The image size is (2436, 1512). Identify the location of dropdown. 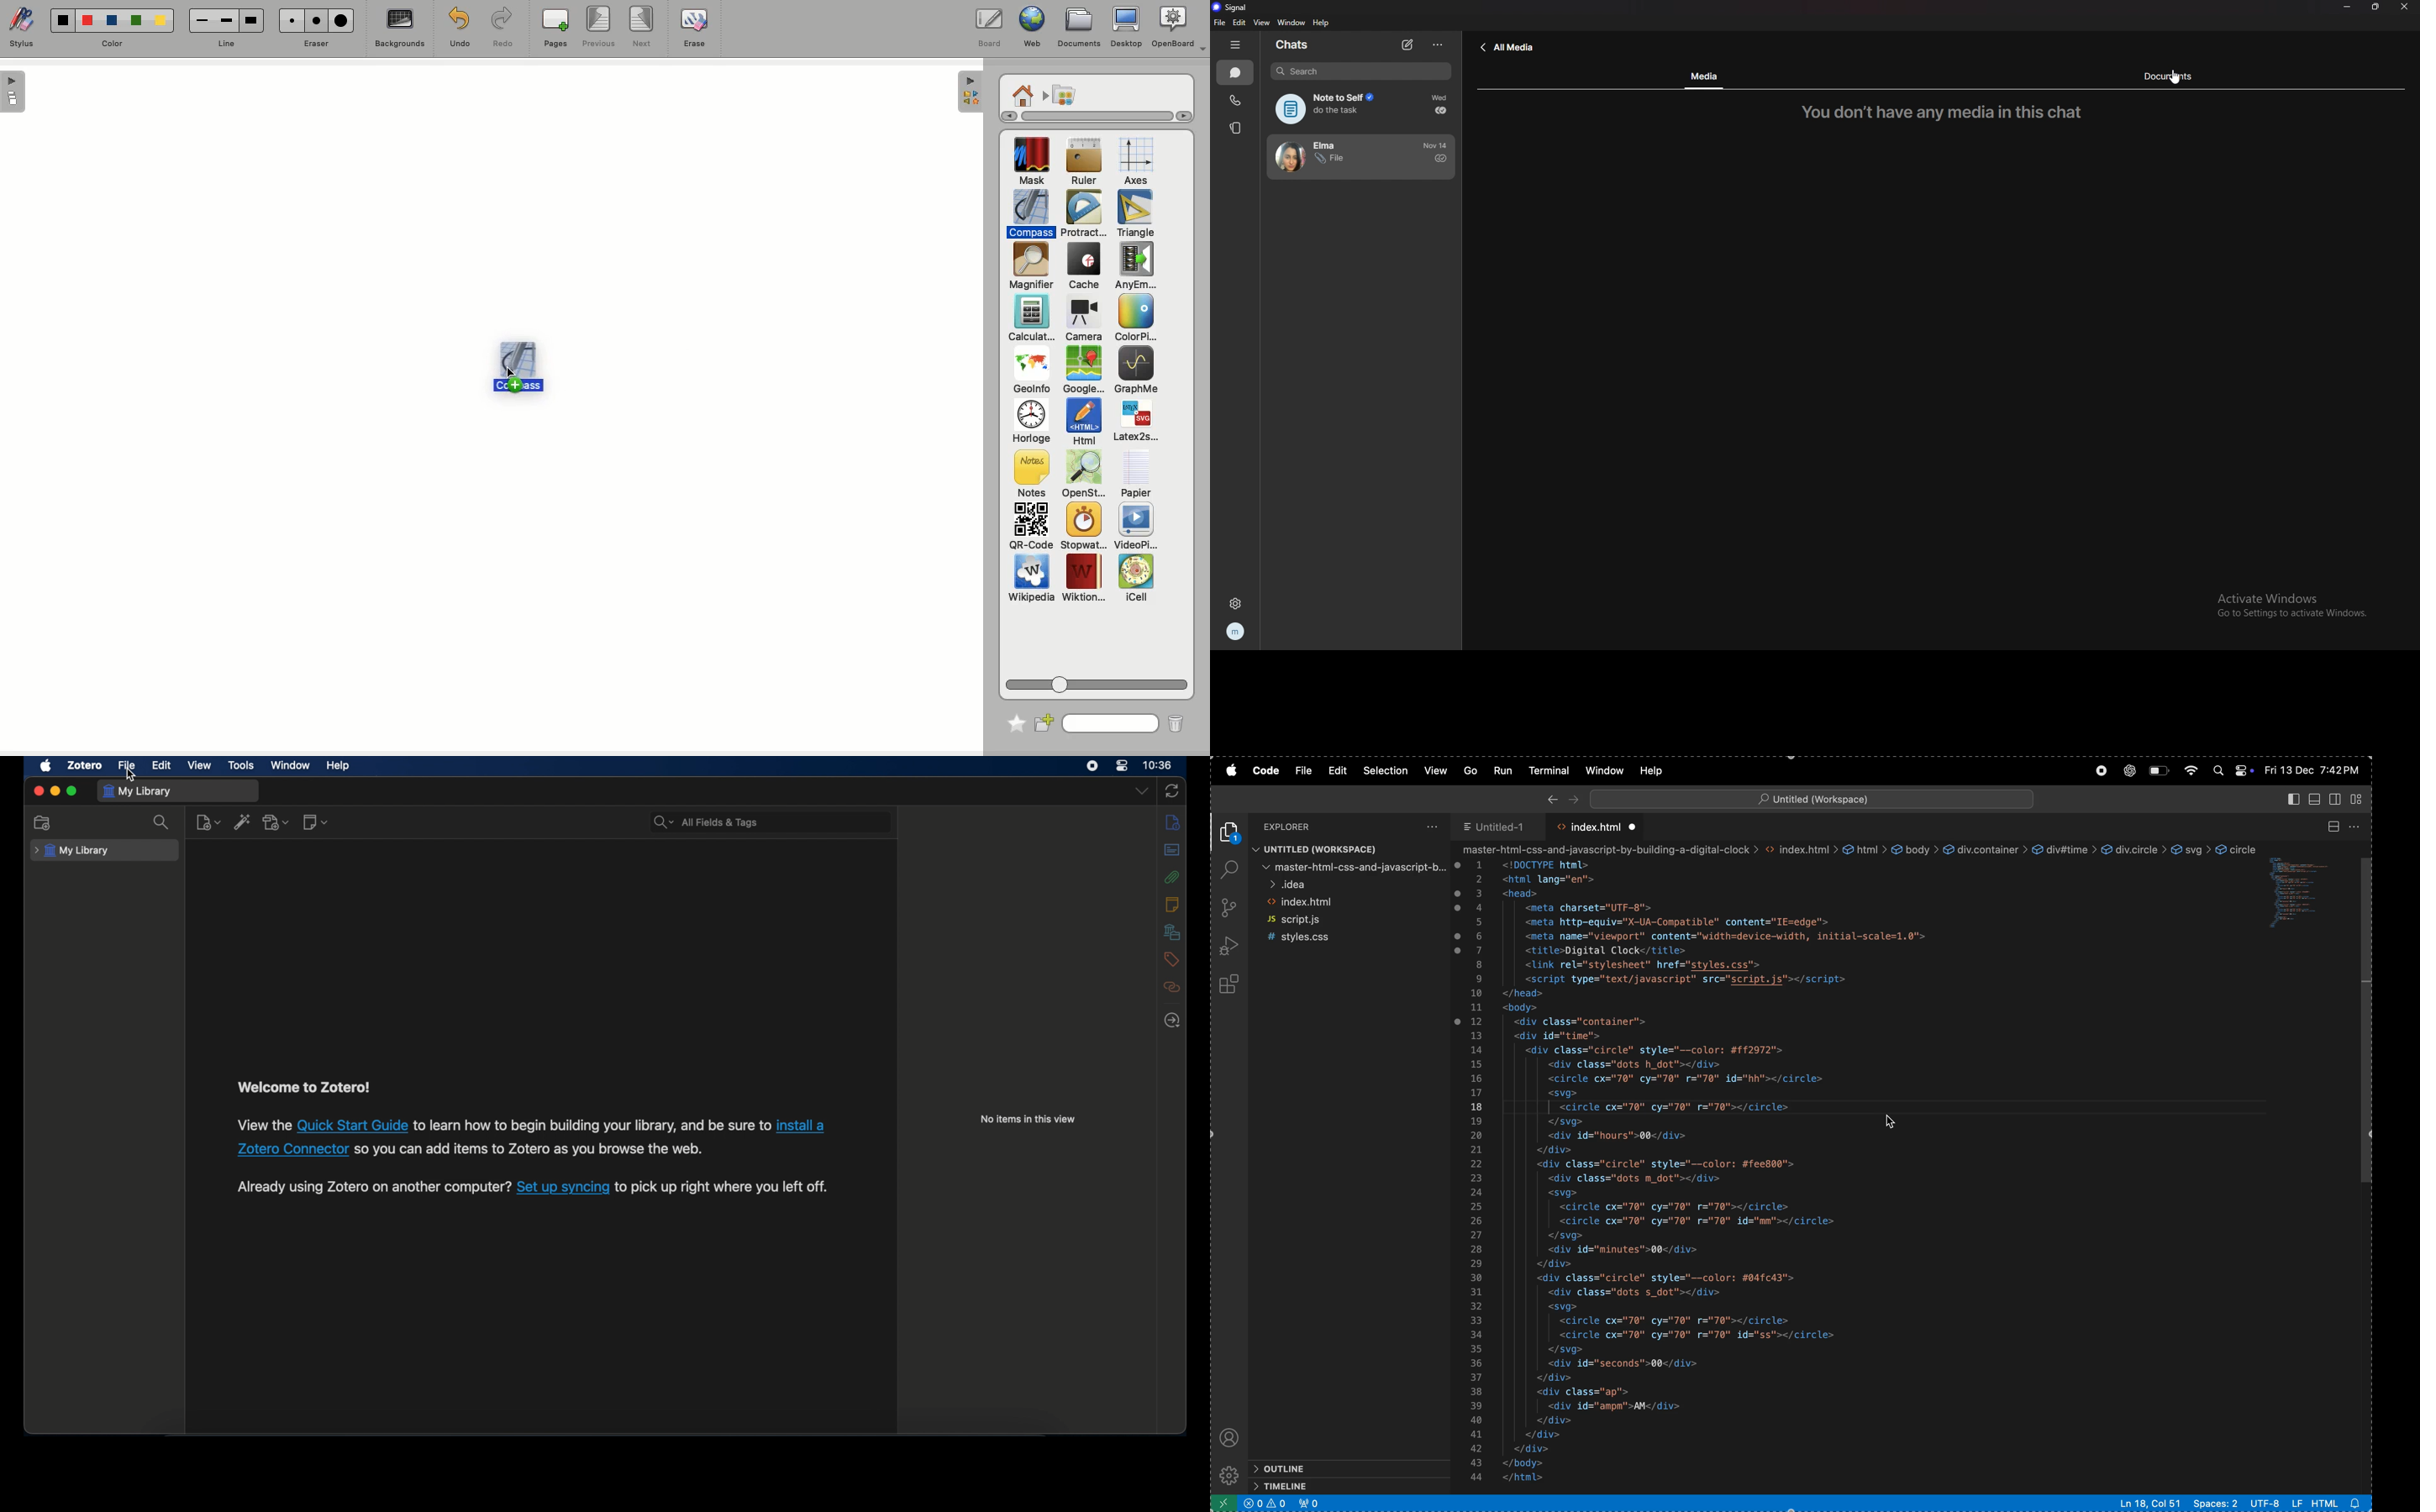
(1141, 791).